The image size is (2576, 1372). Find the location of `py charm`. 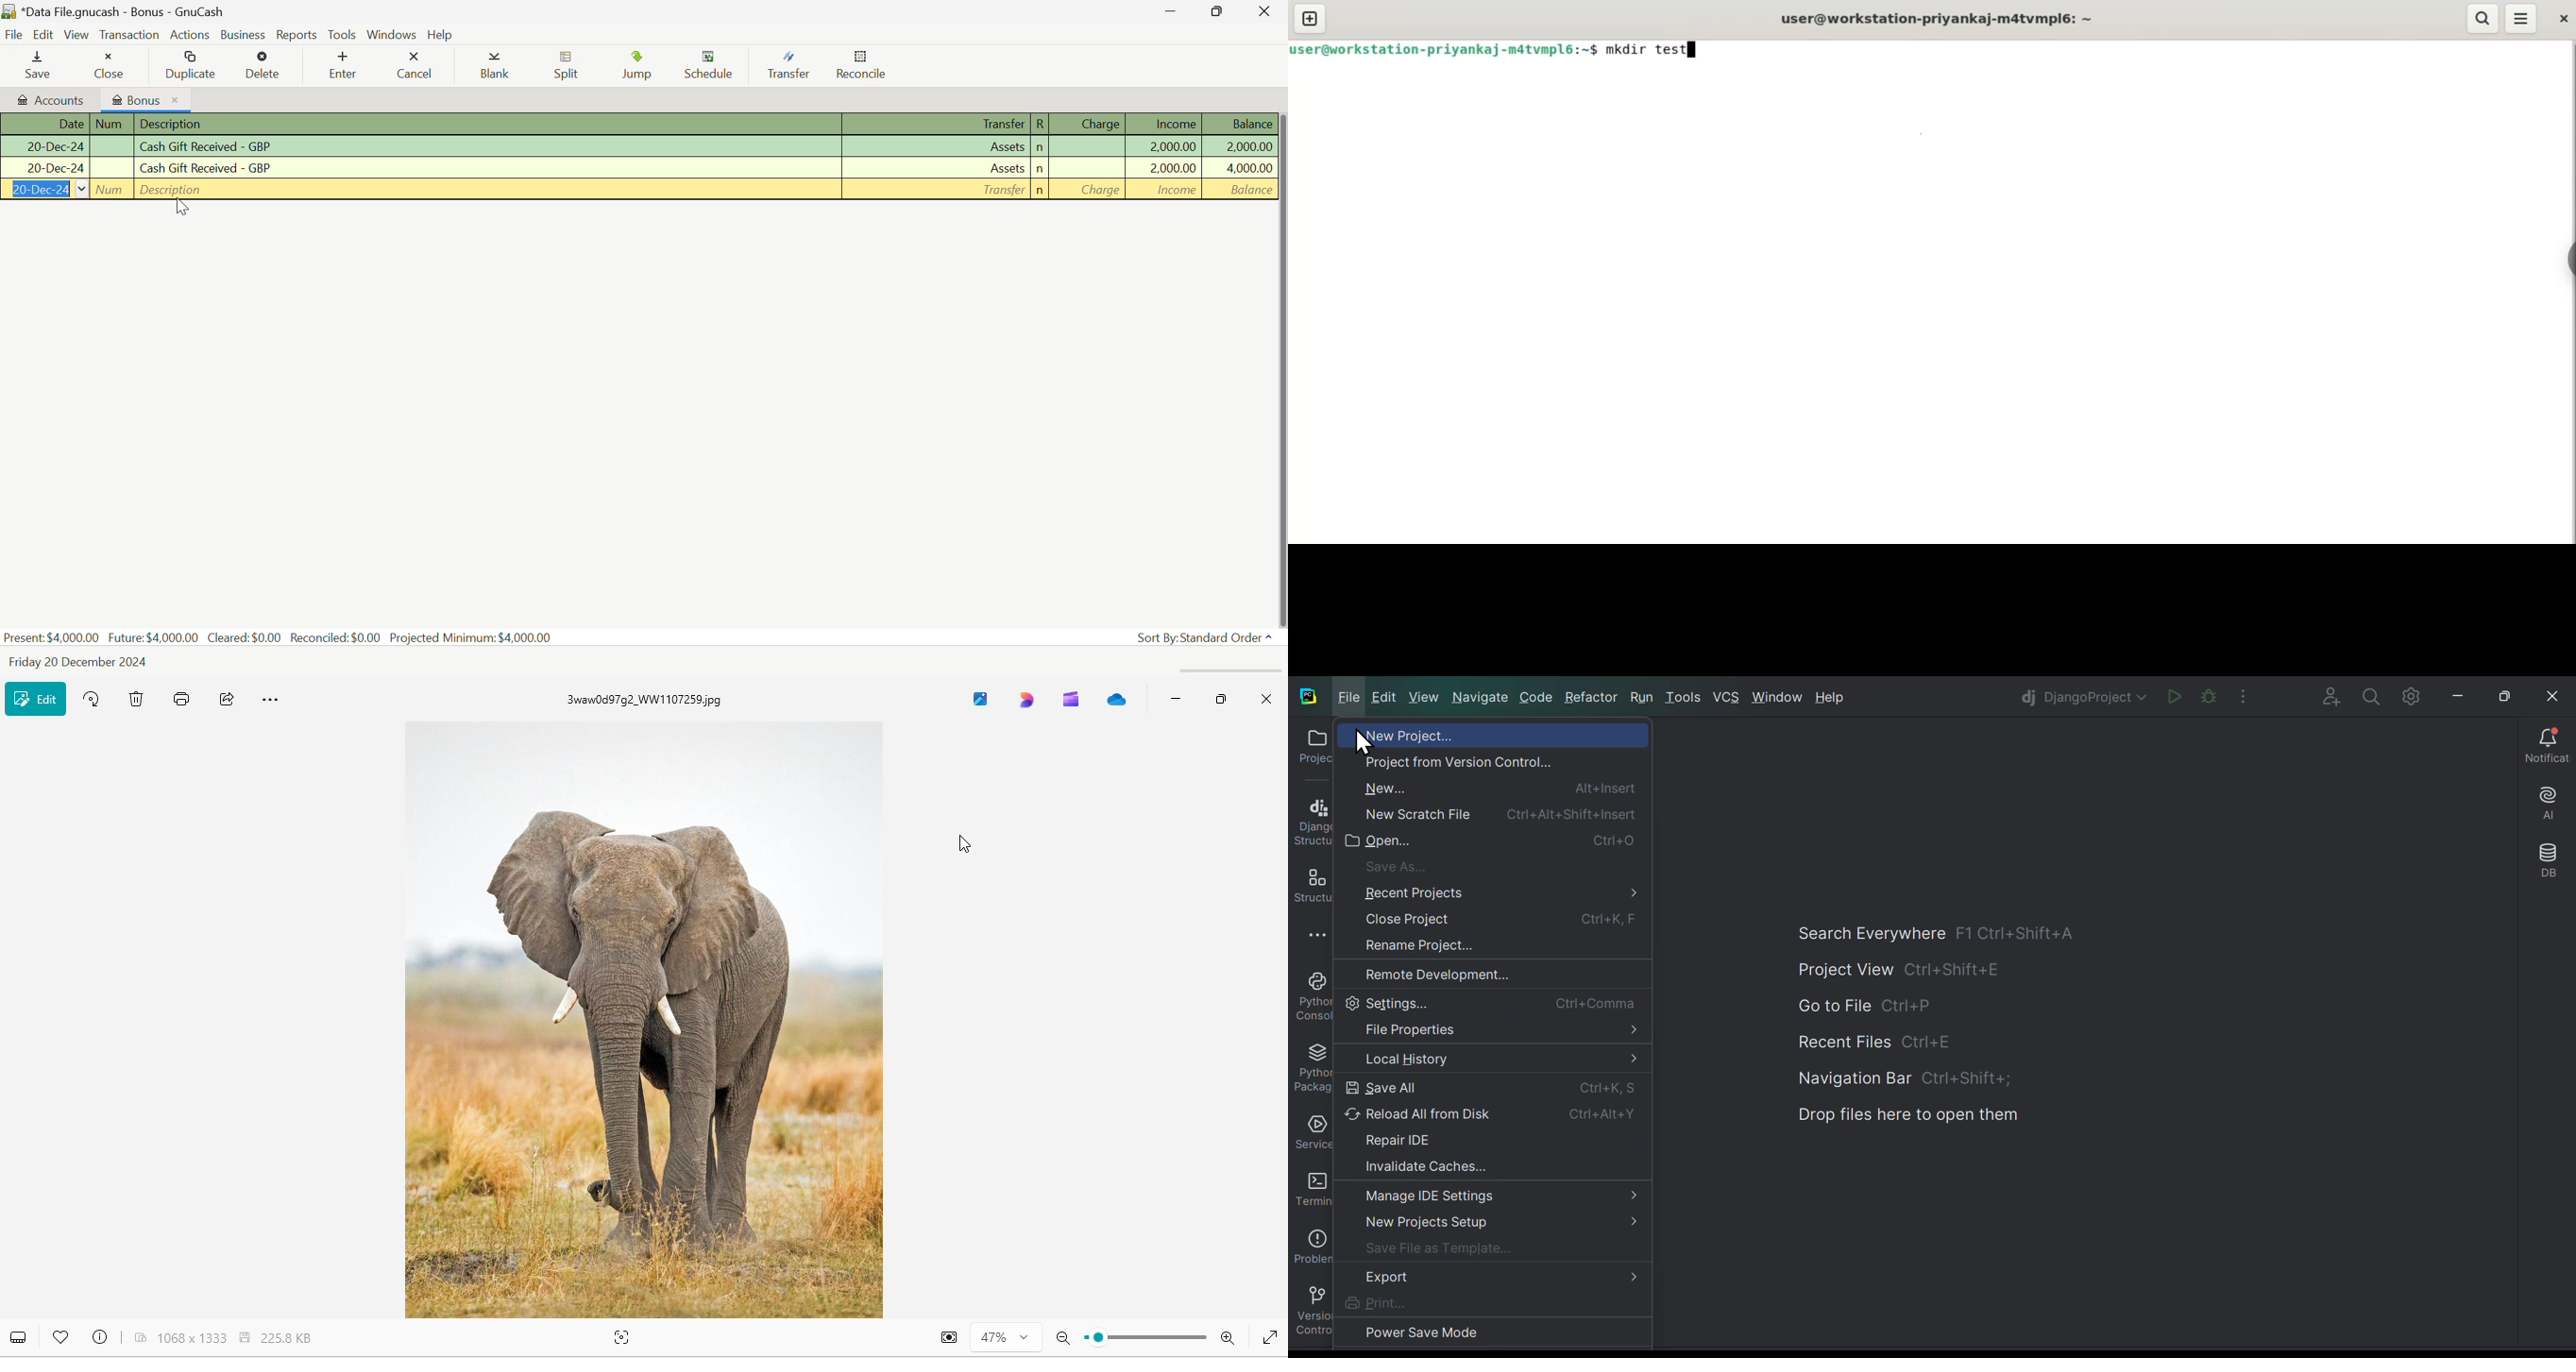

py charm is located at coordinates (1309, 694).